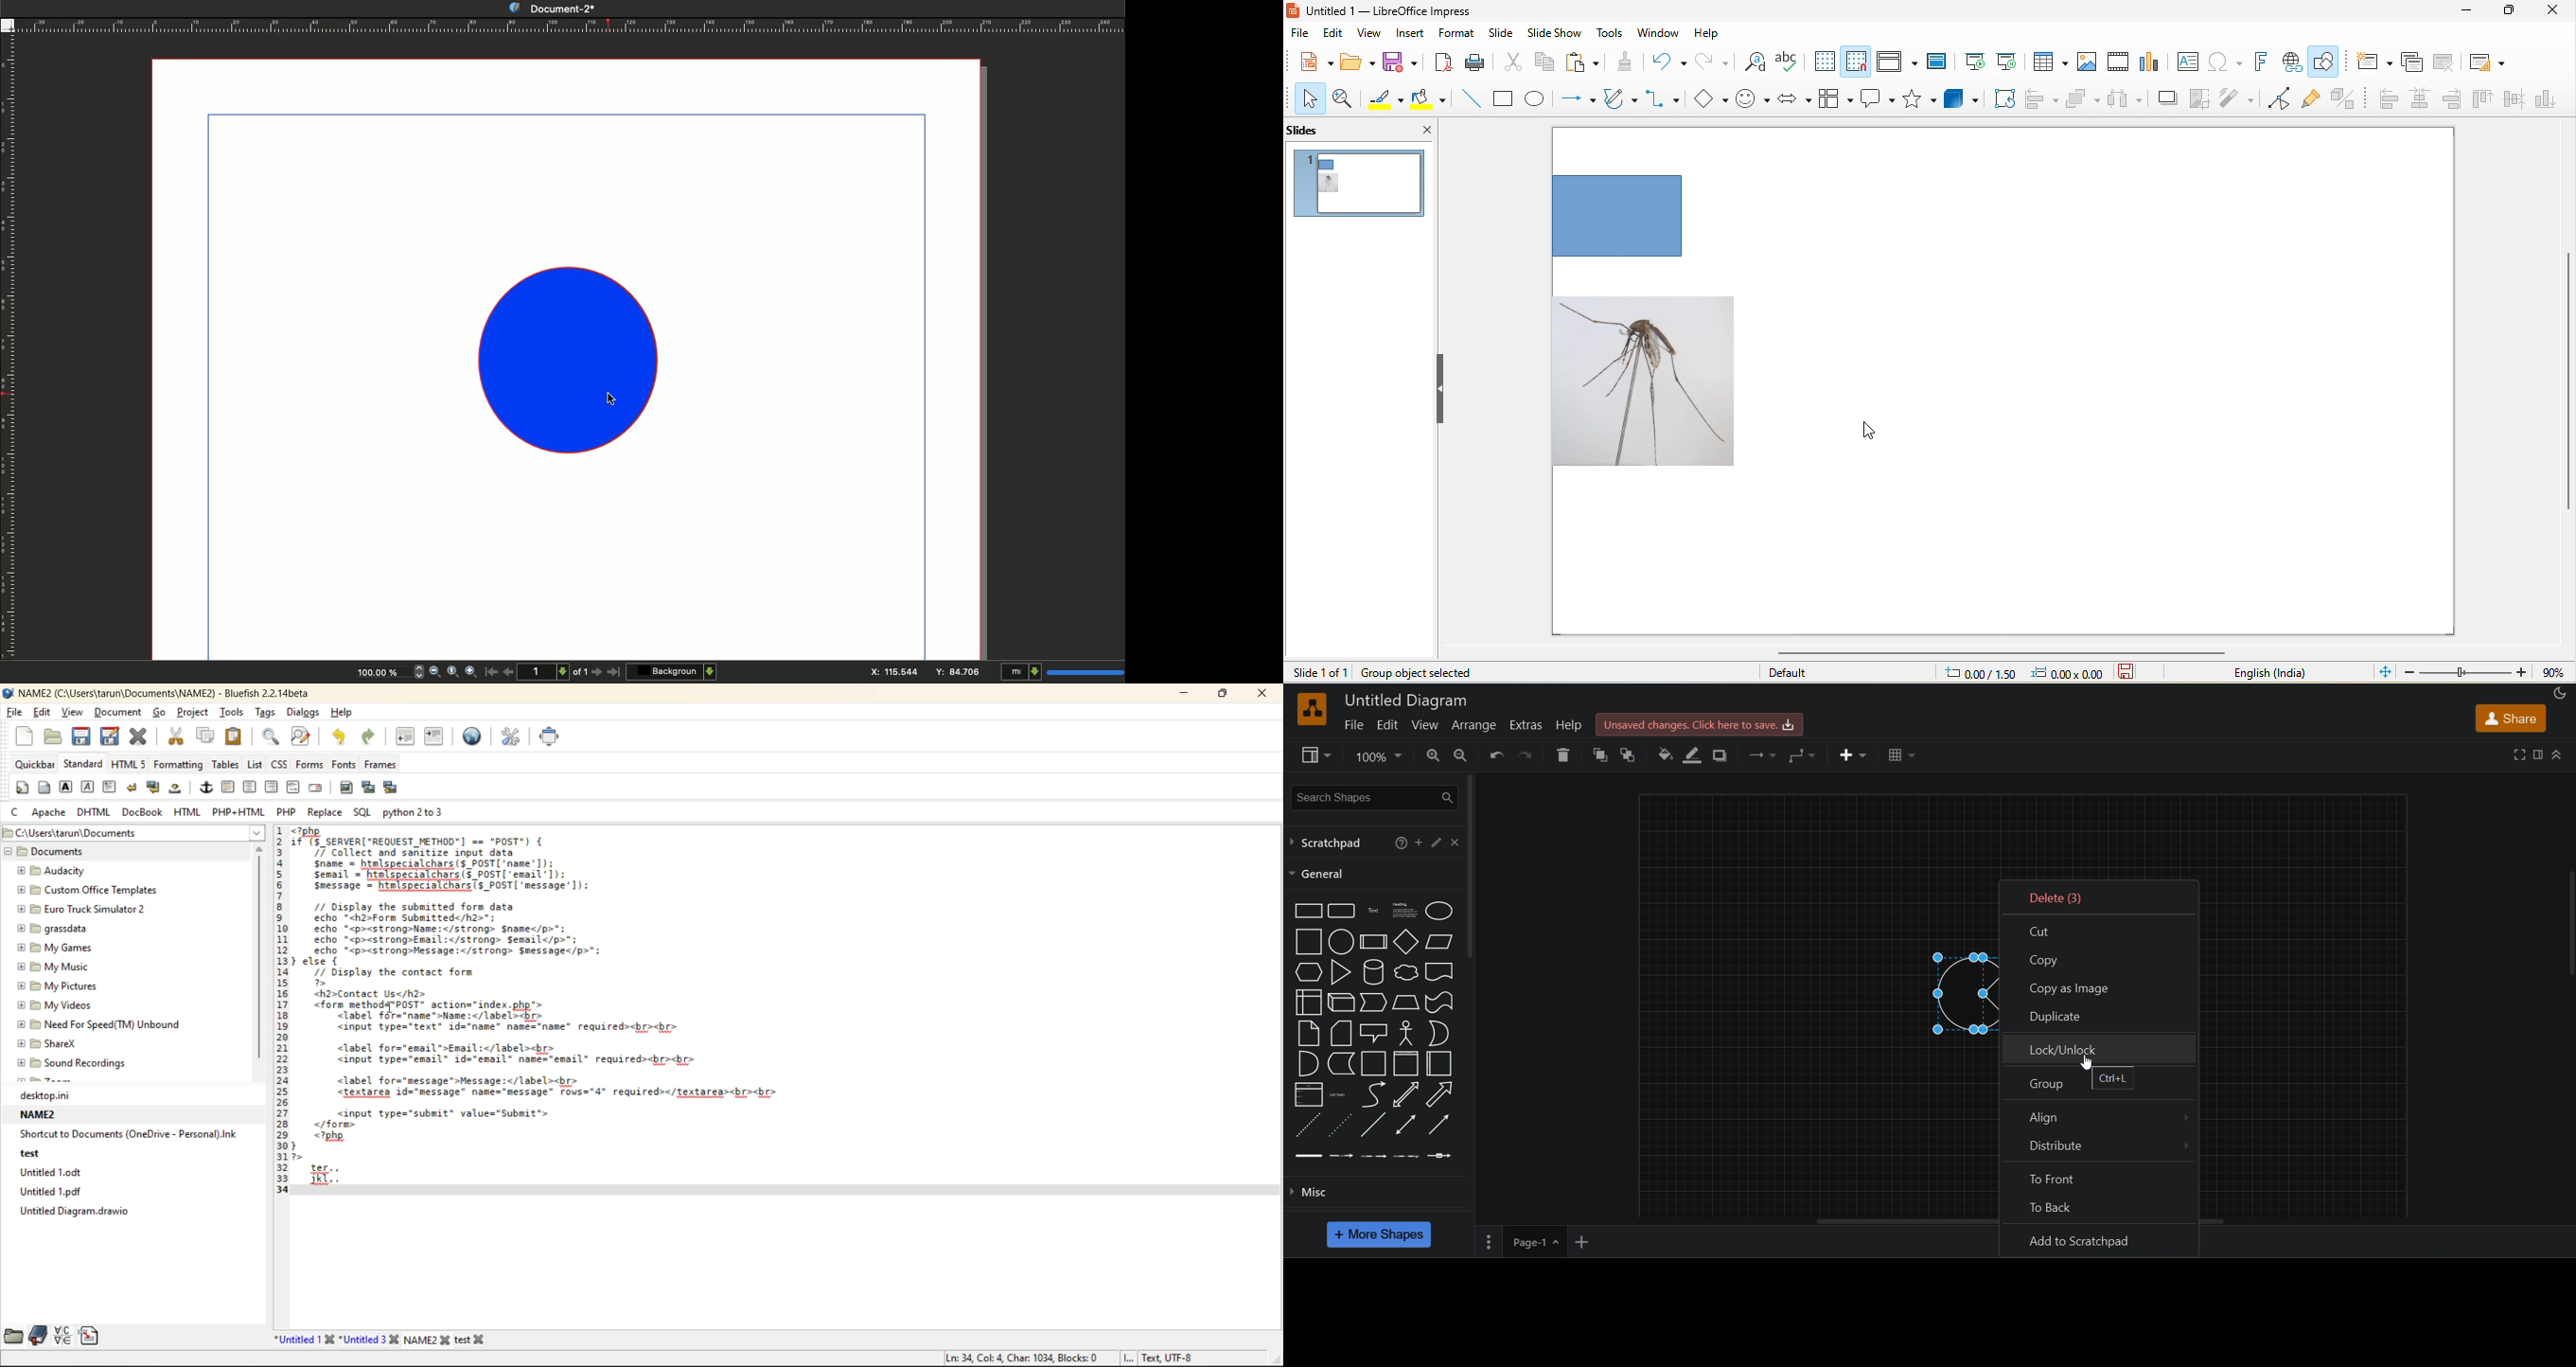 This screenshot has height=1372, width=2576. What do you see at coordinates (72, 1211) in the screenshot?
I see `untitled diagram` at bounding box center [72, 1211].